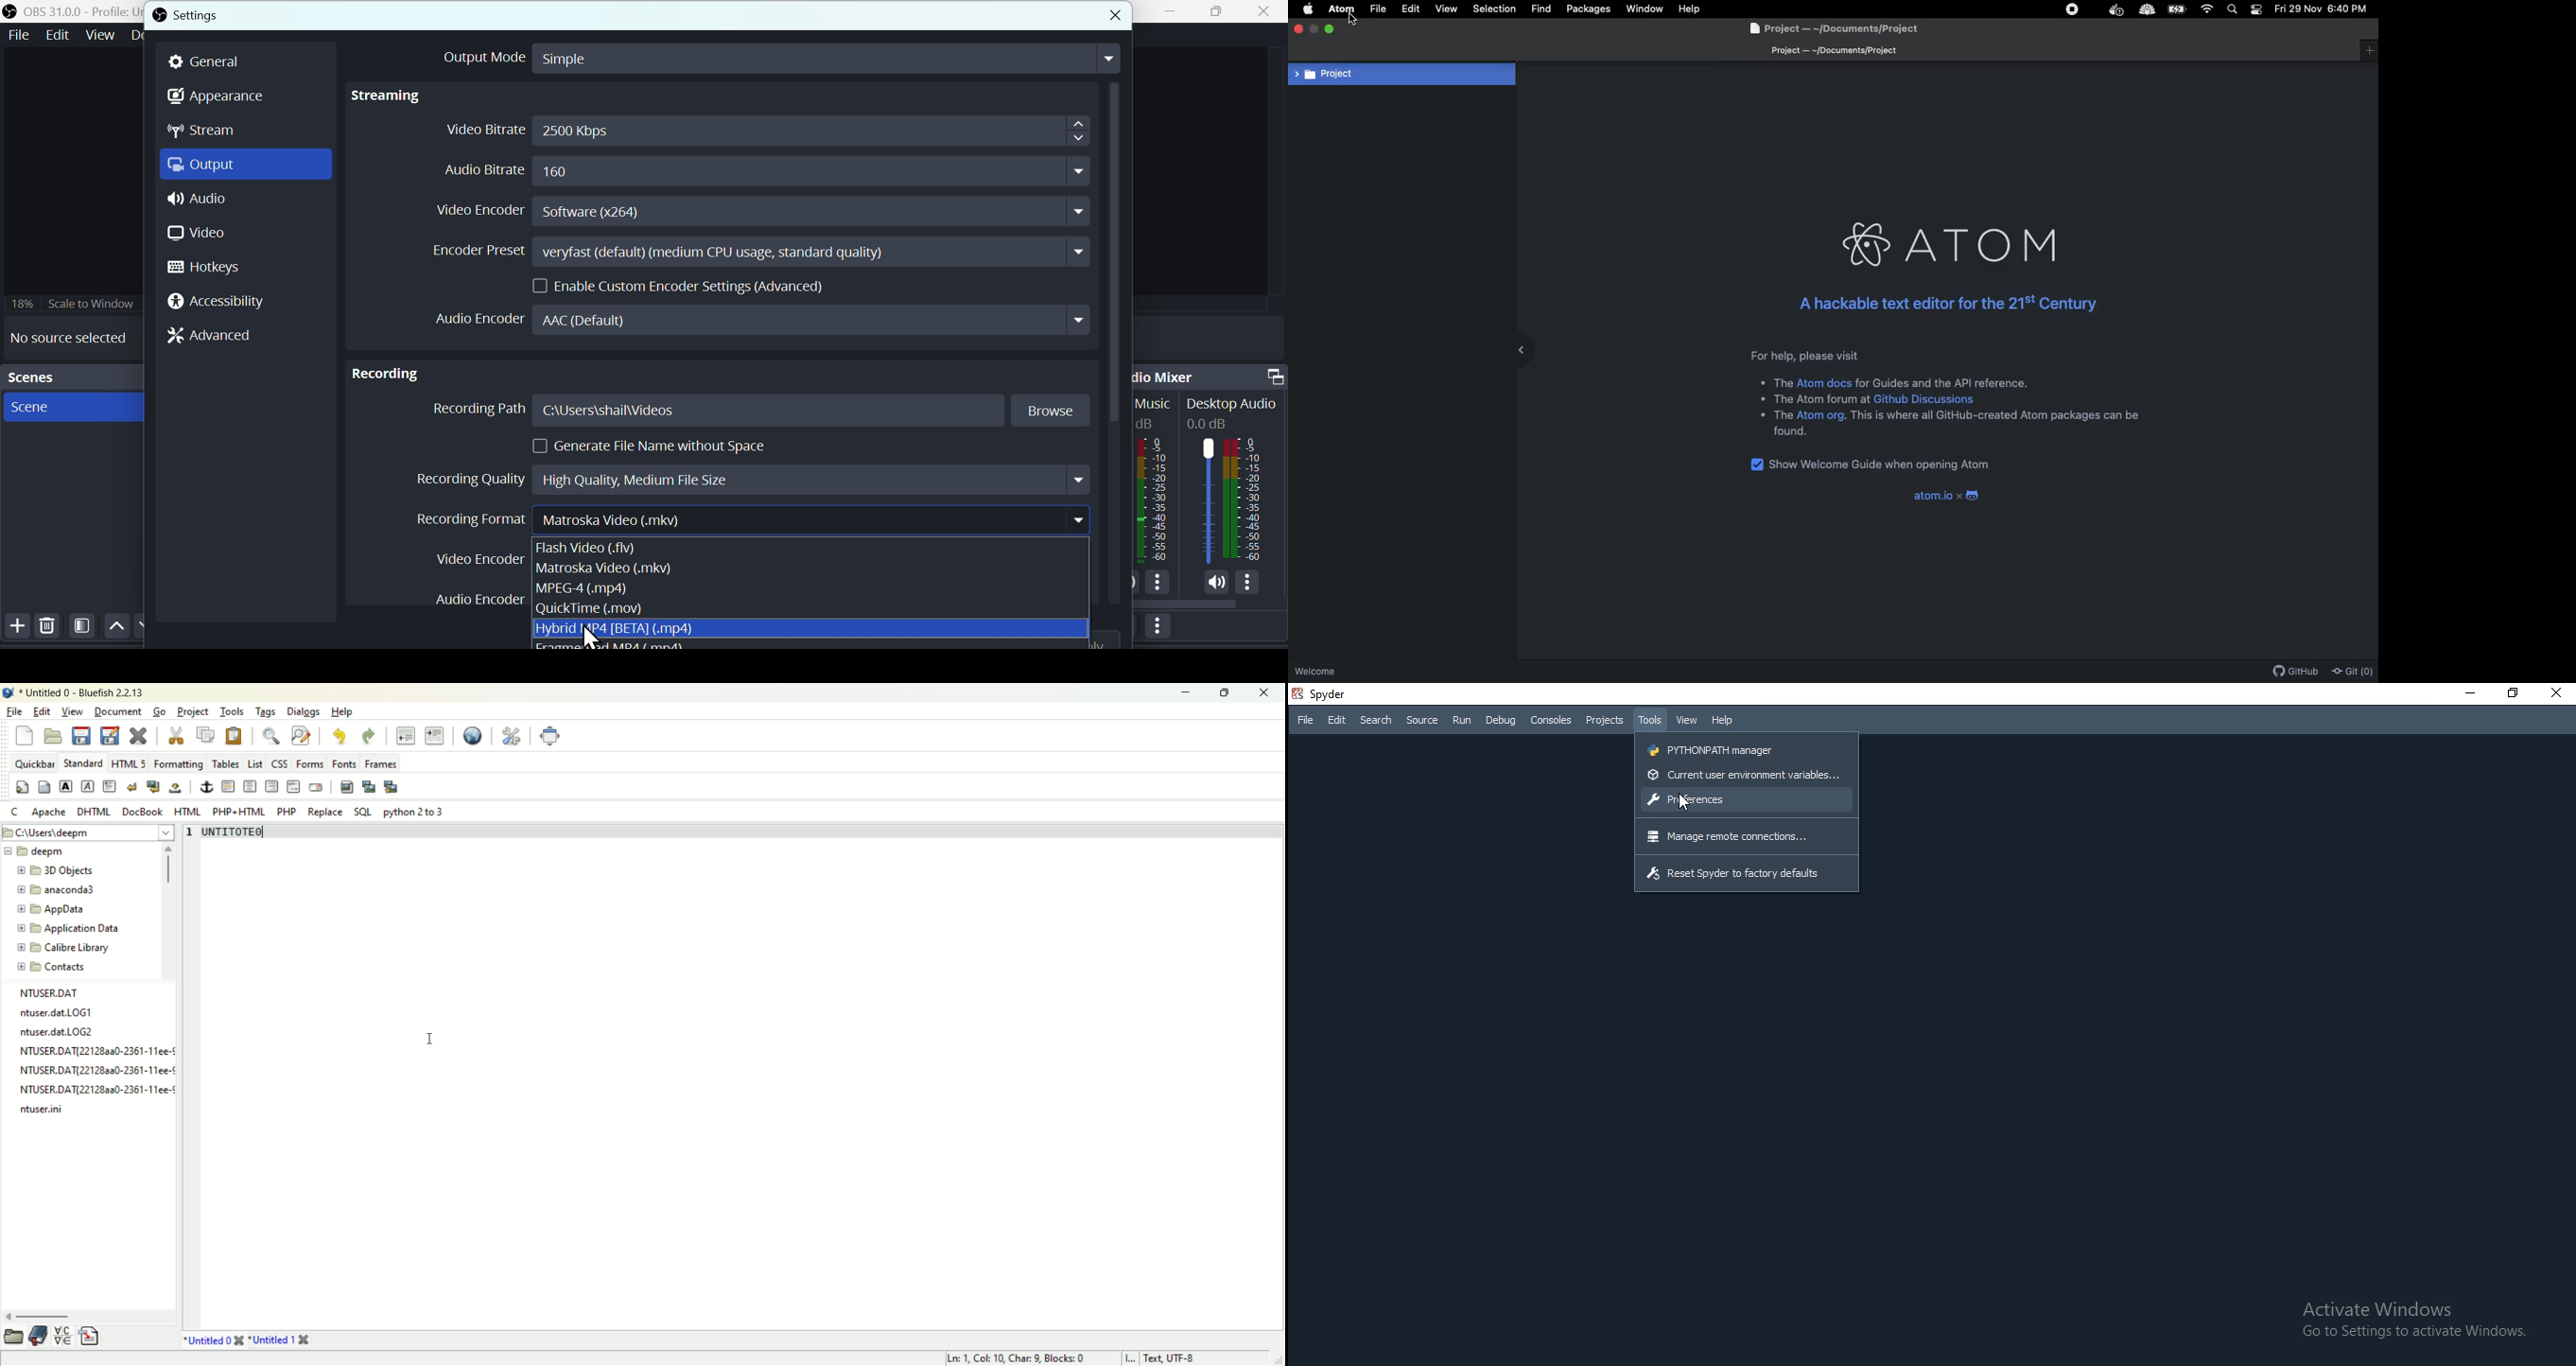 The height and width of the screenshot is (1372, 2576). I want to click on description, so click(1783, 382).